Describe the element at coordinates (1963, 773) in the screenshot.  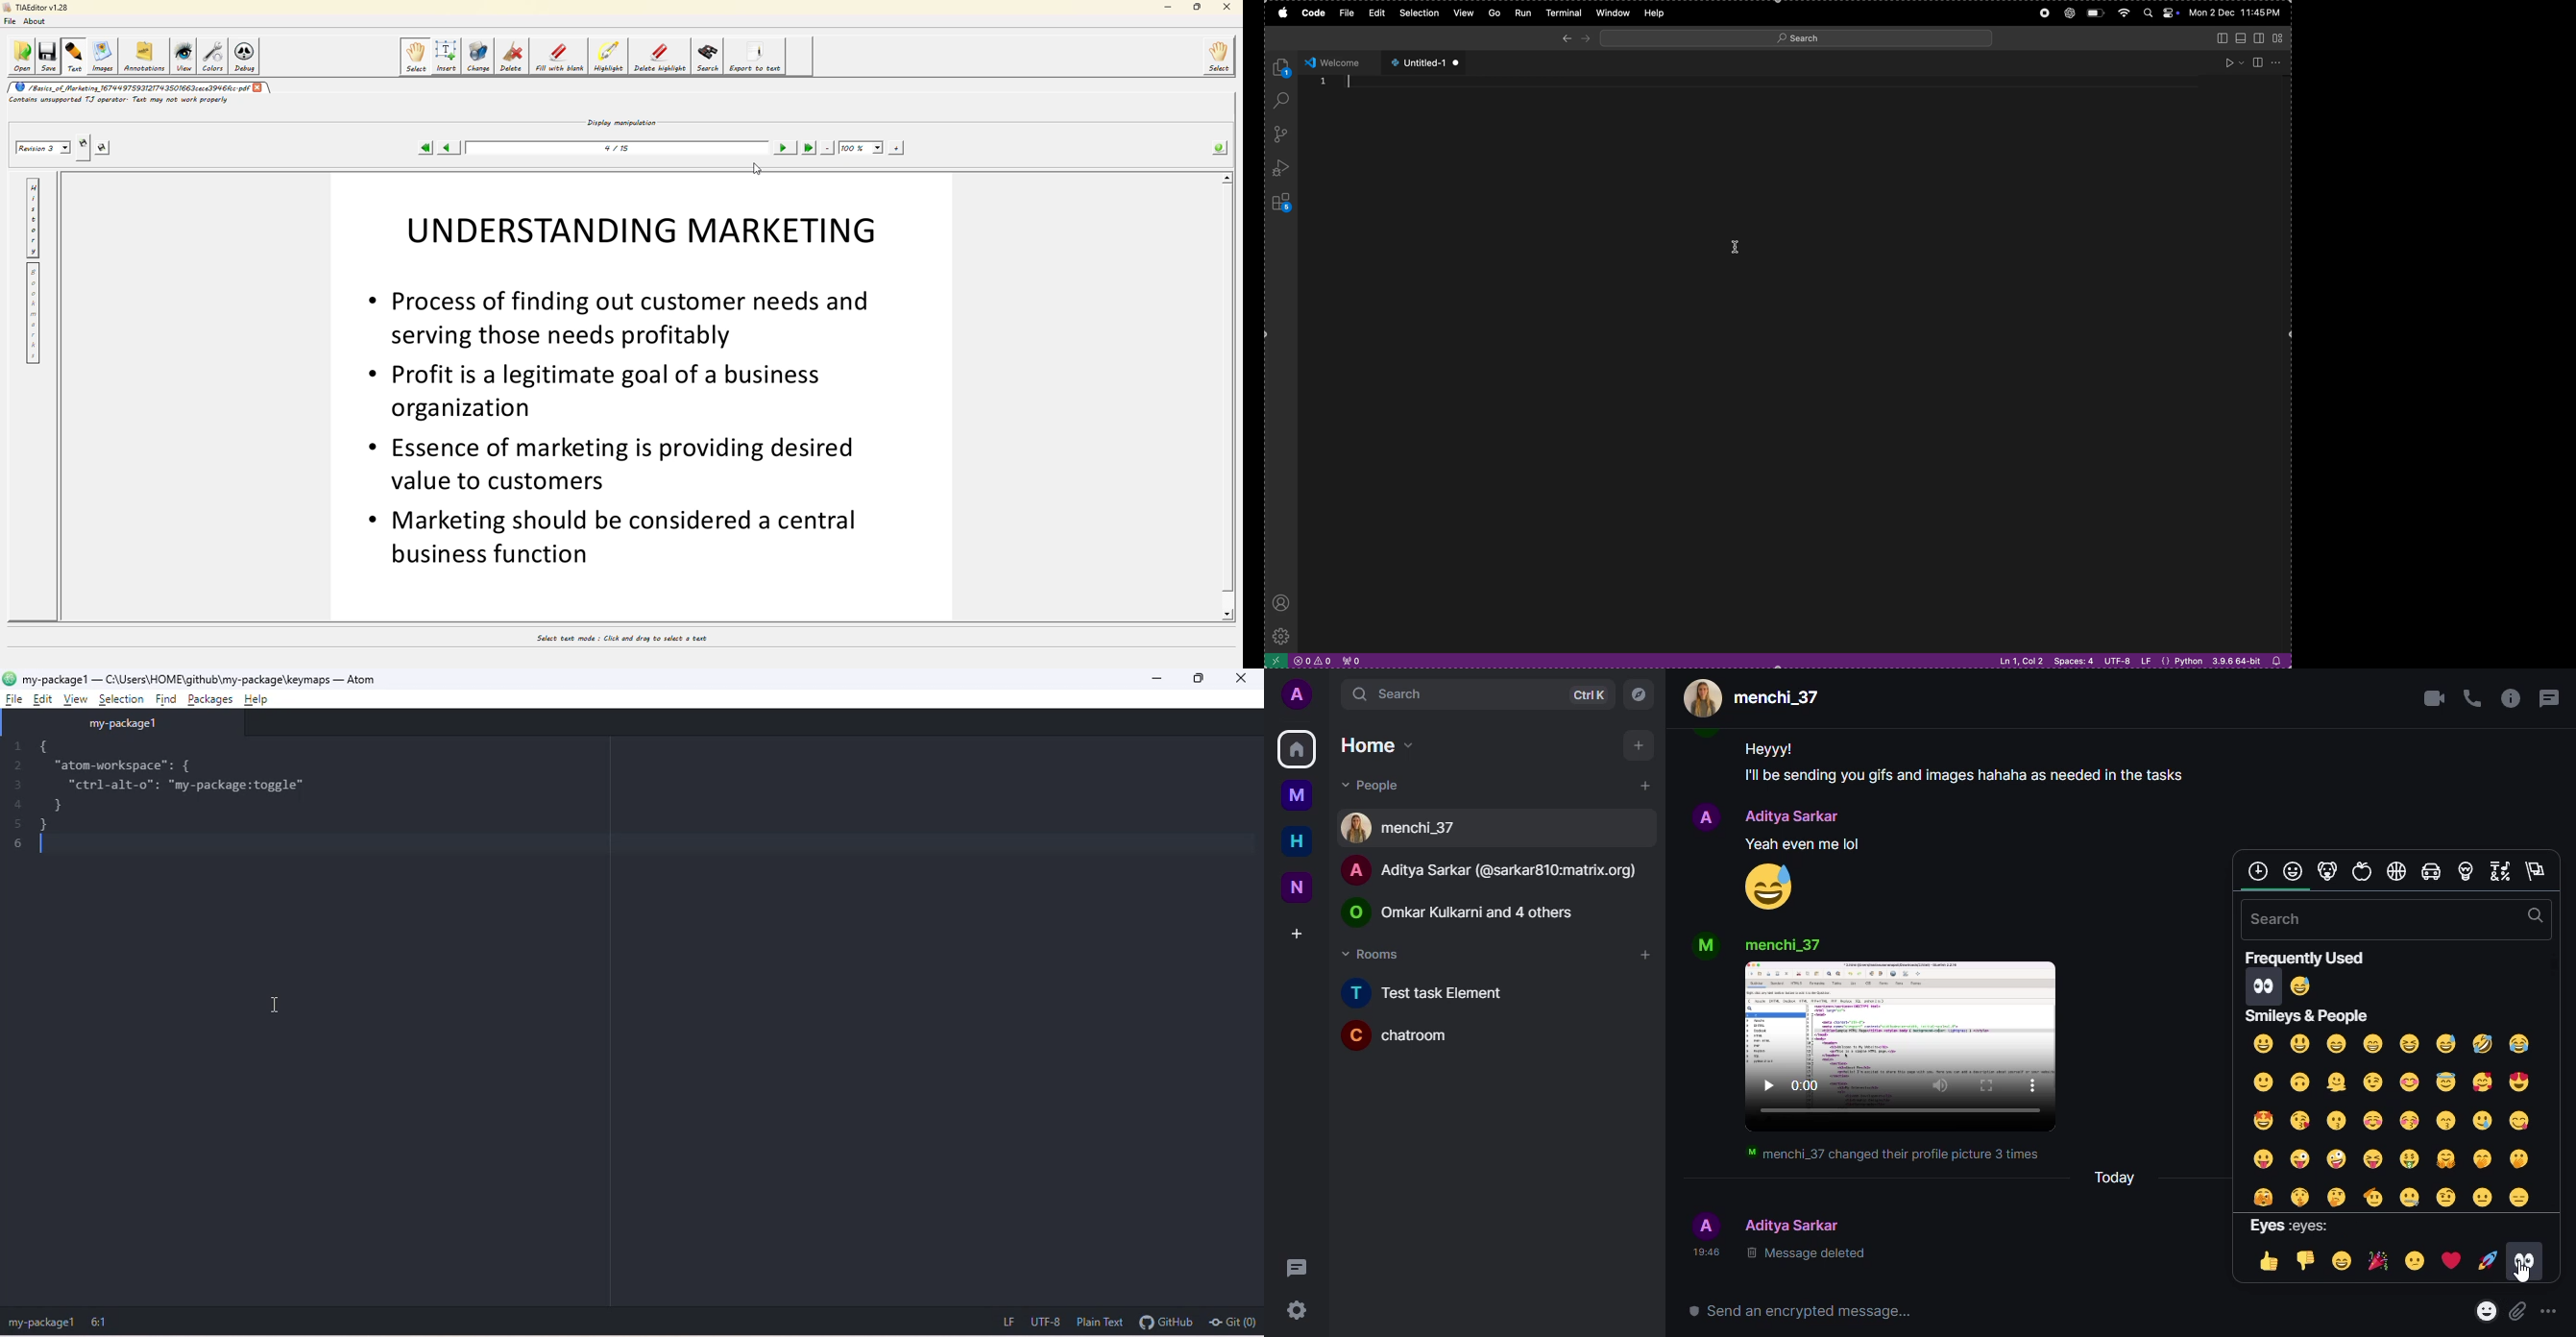
I see `I'l be sending you gifs and images hahaha as needed in the tasks` at that location.